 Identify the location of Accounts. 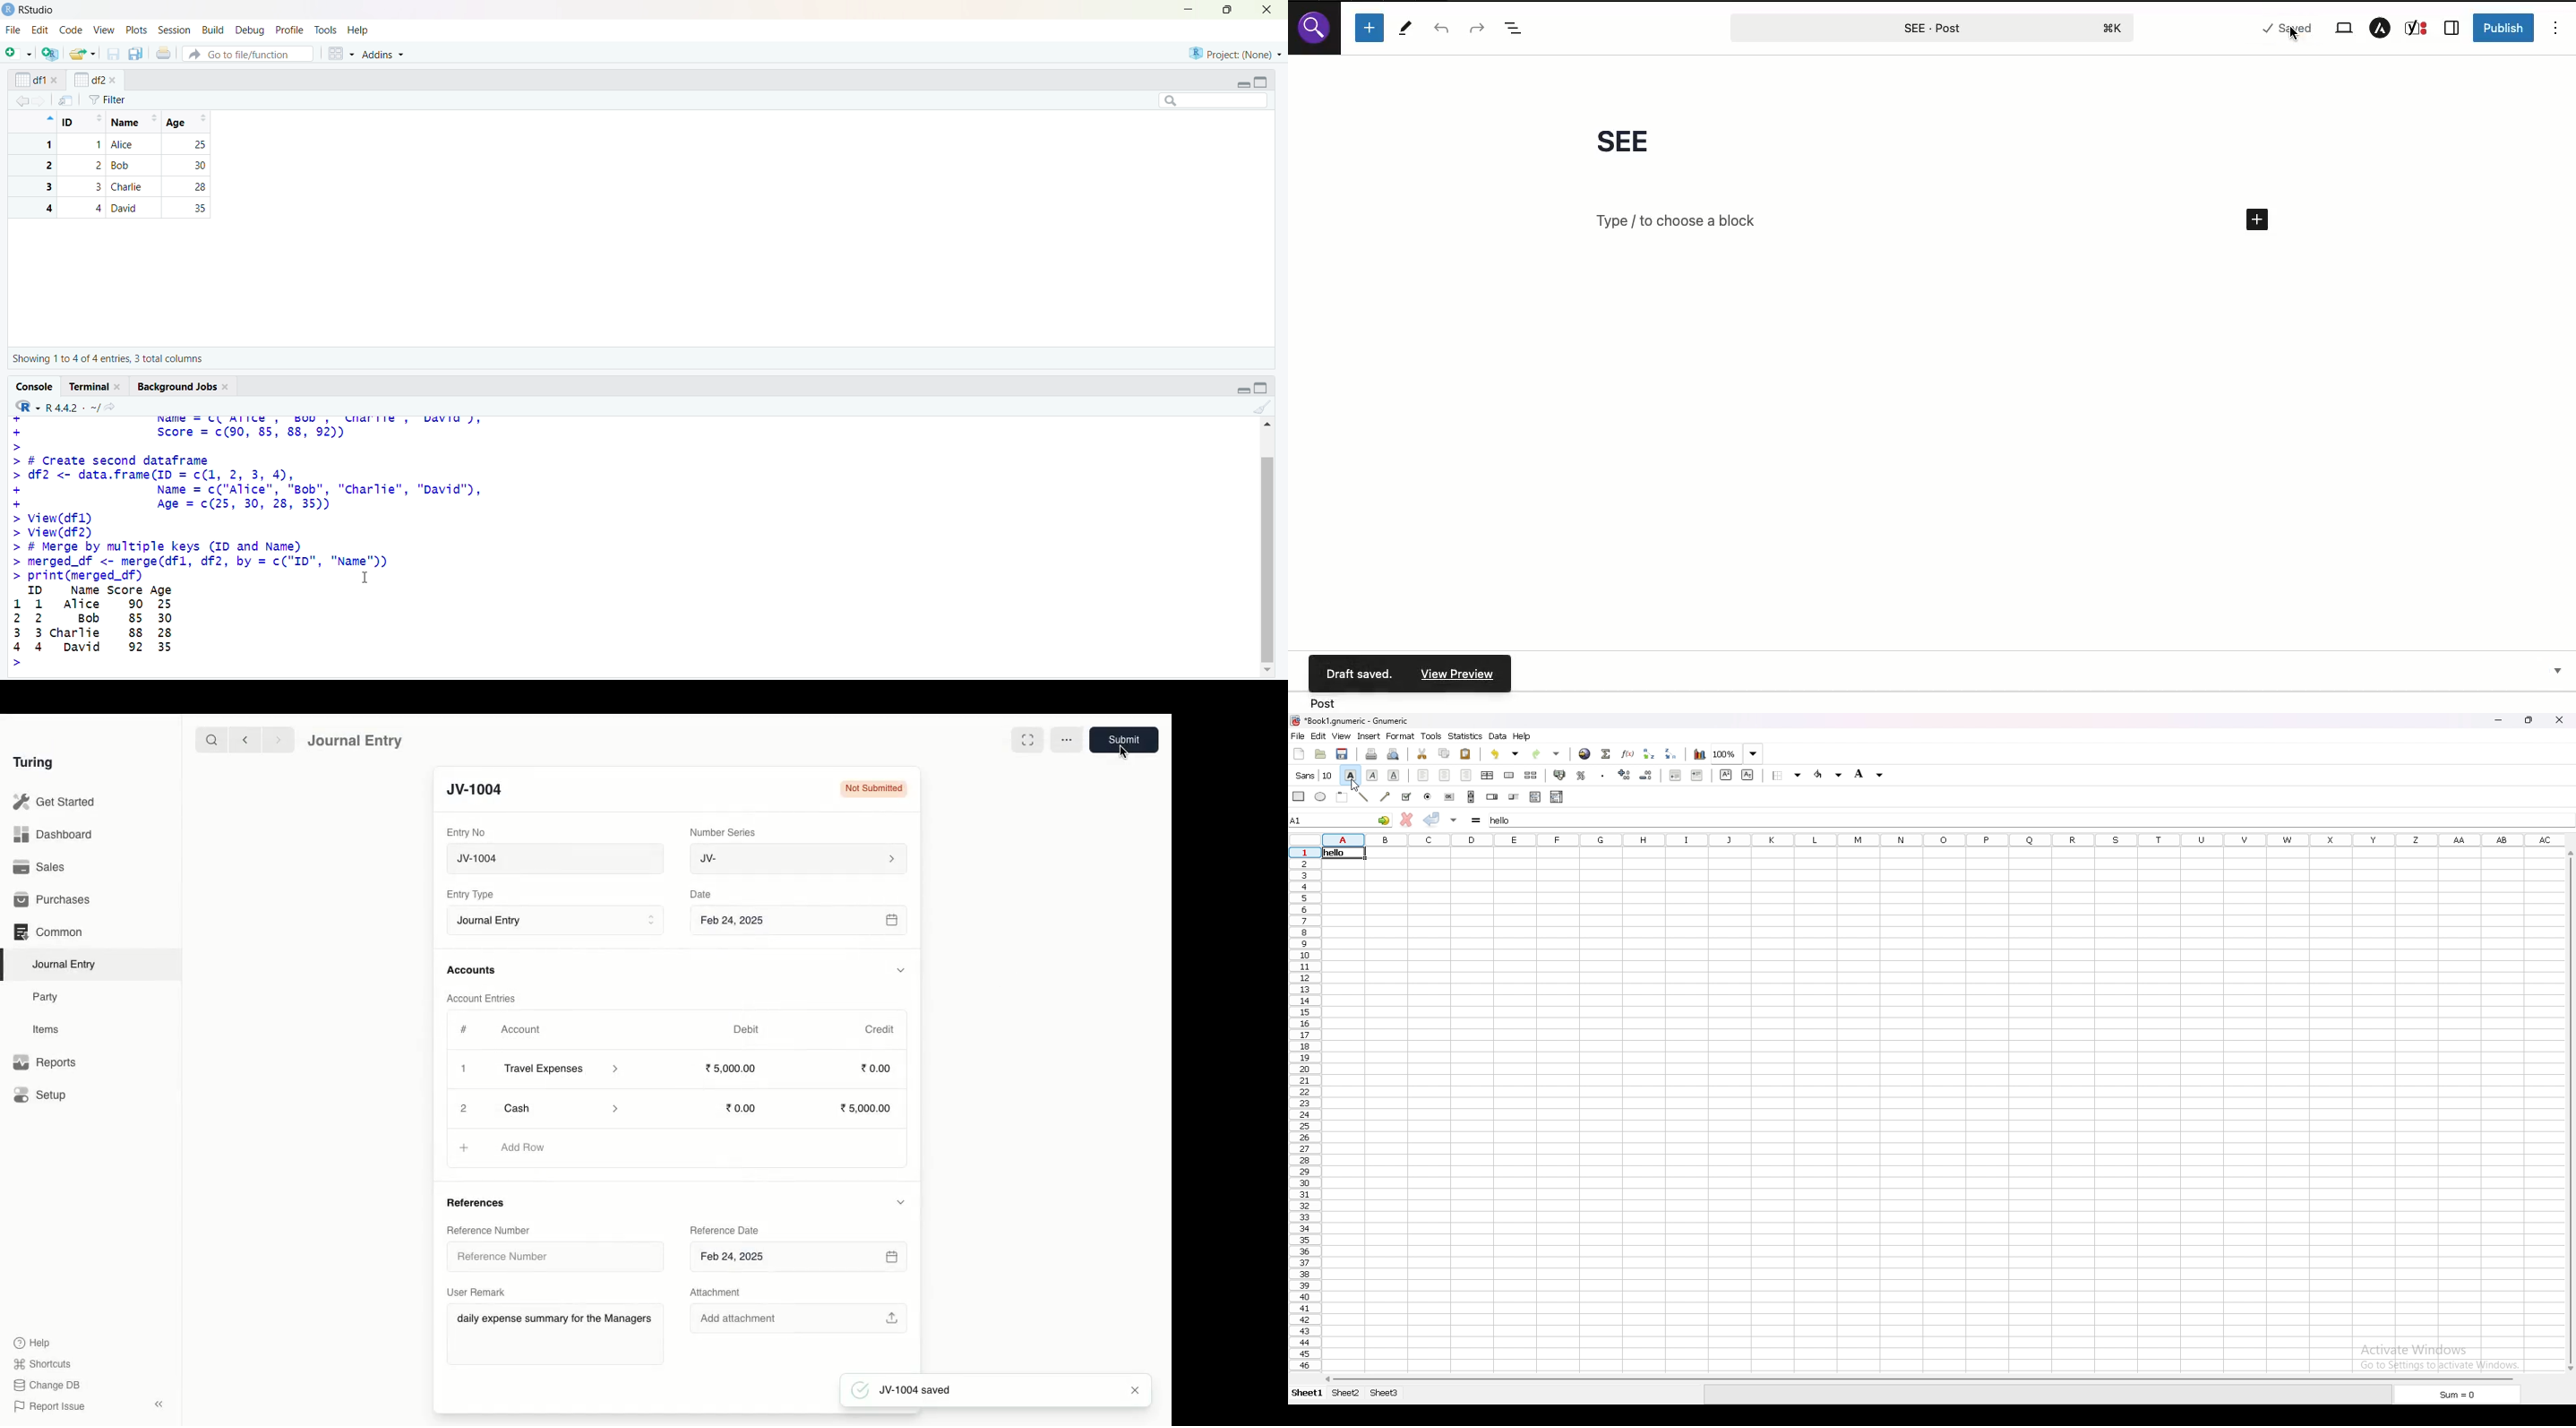
(473, 970).